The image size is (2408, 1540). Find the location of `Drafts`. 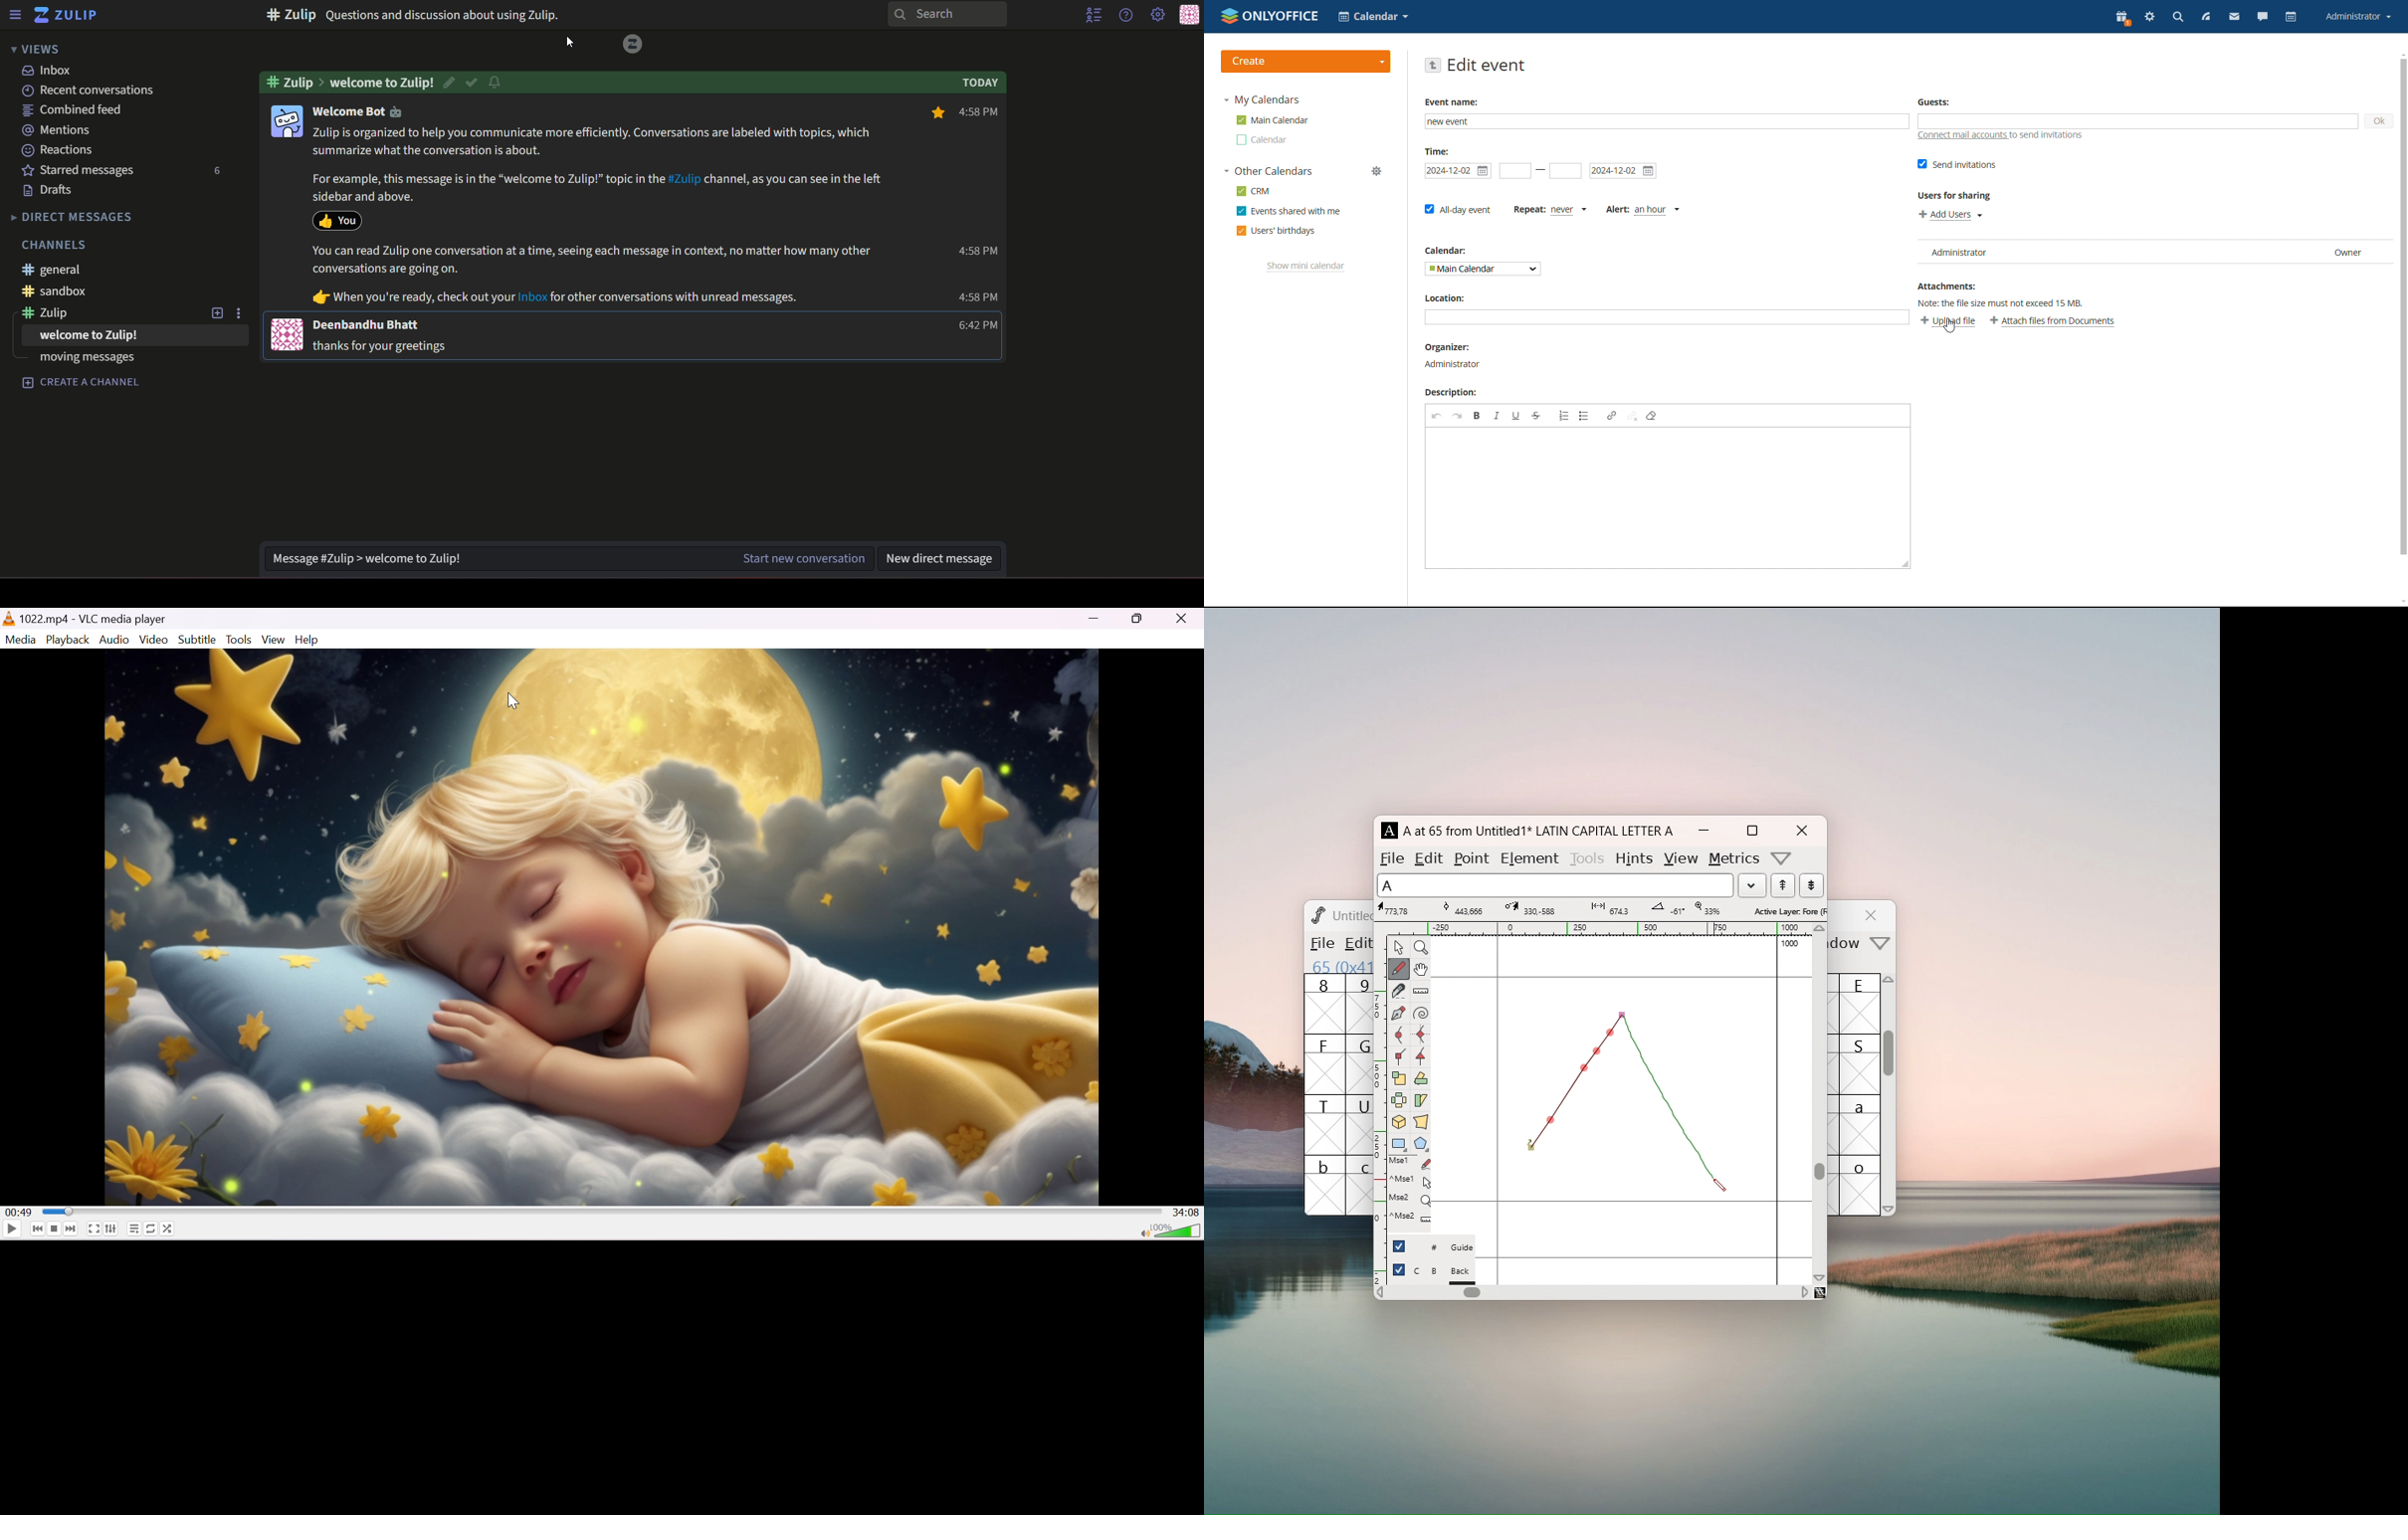

Drafts is located at coordinates (48, 190).